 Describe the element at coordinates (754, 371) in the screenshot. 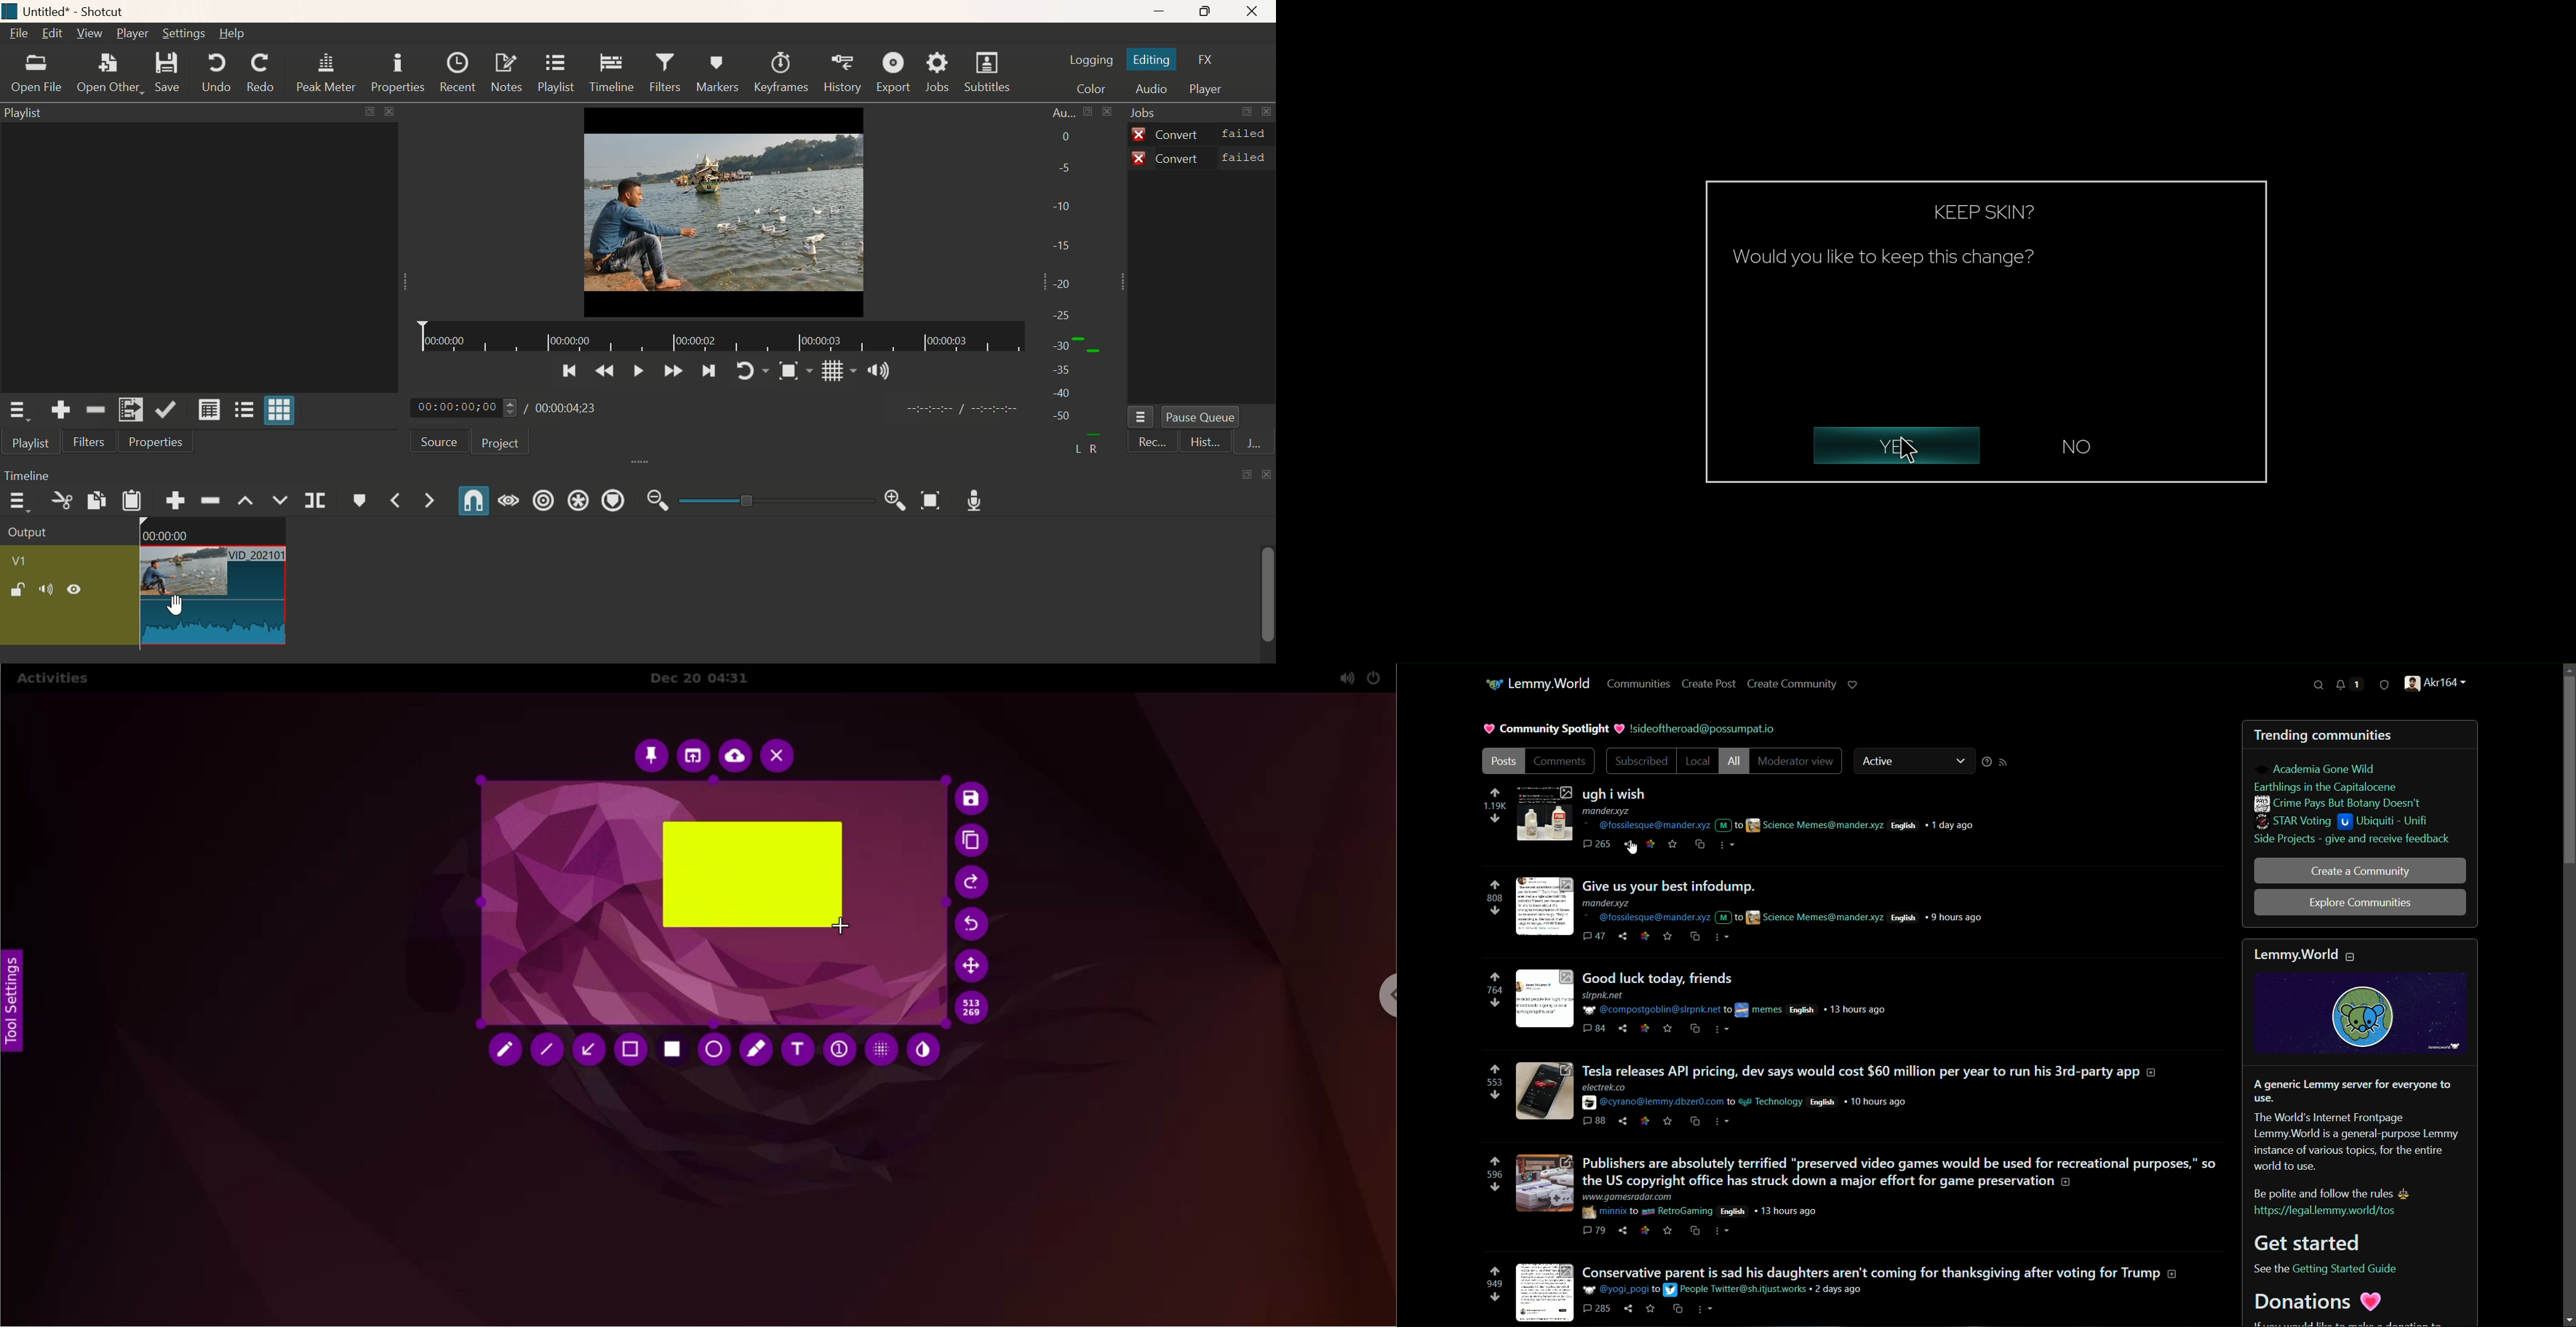

I see `Play again` at that location.